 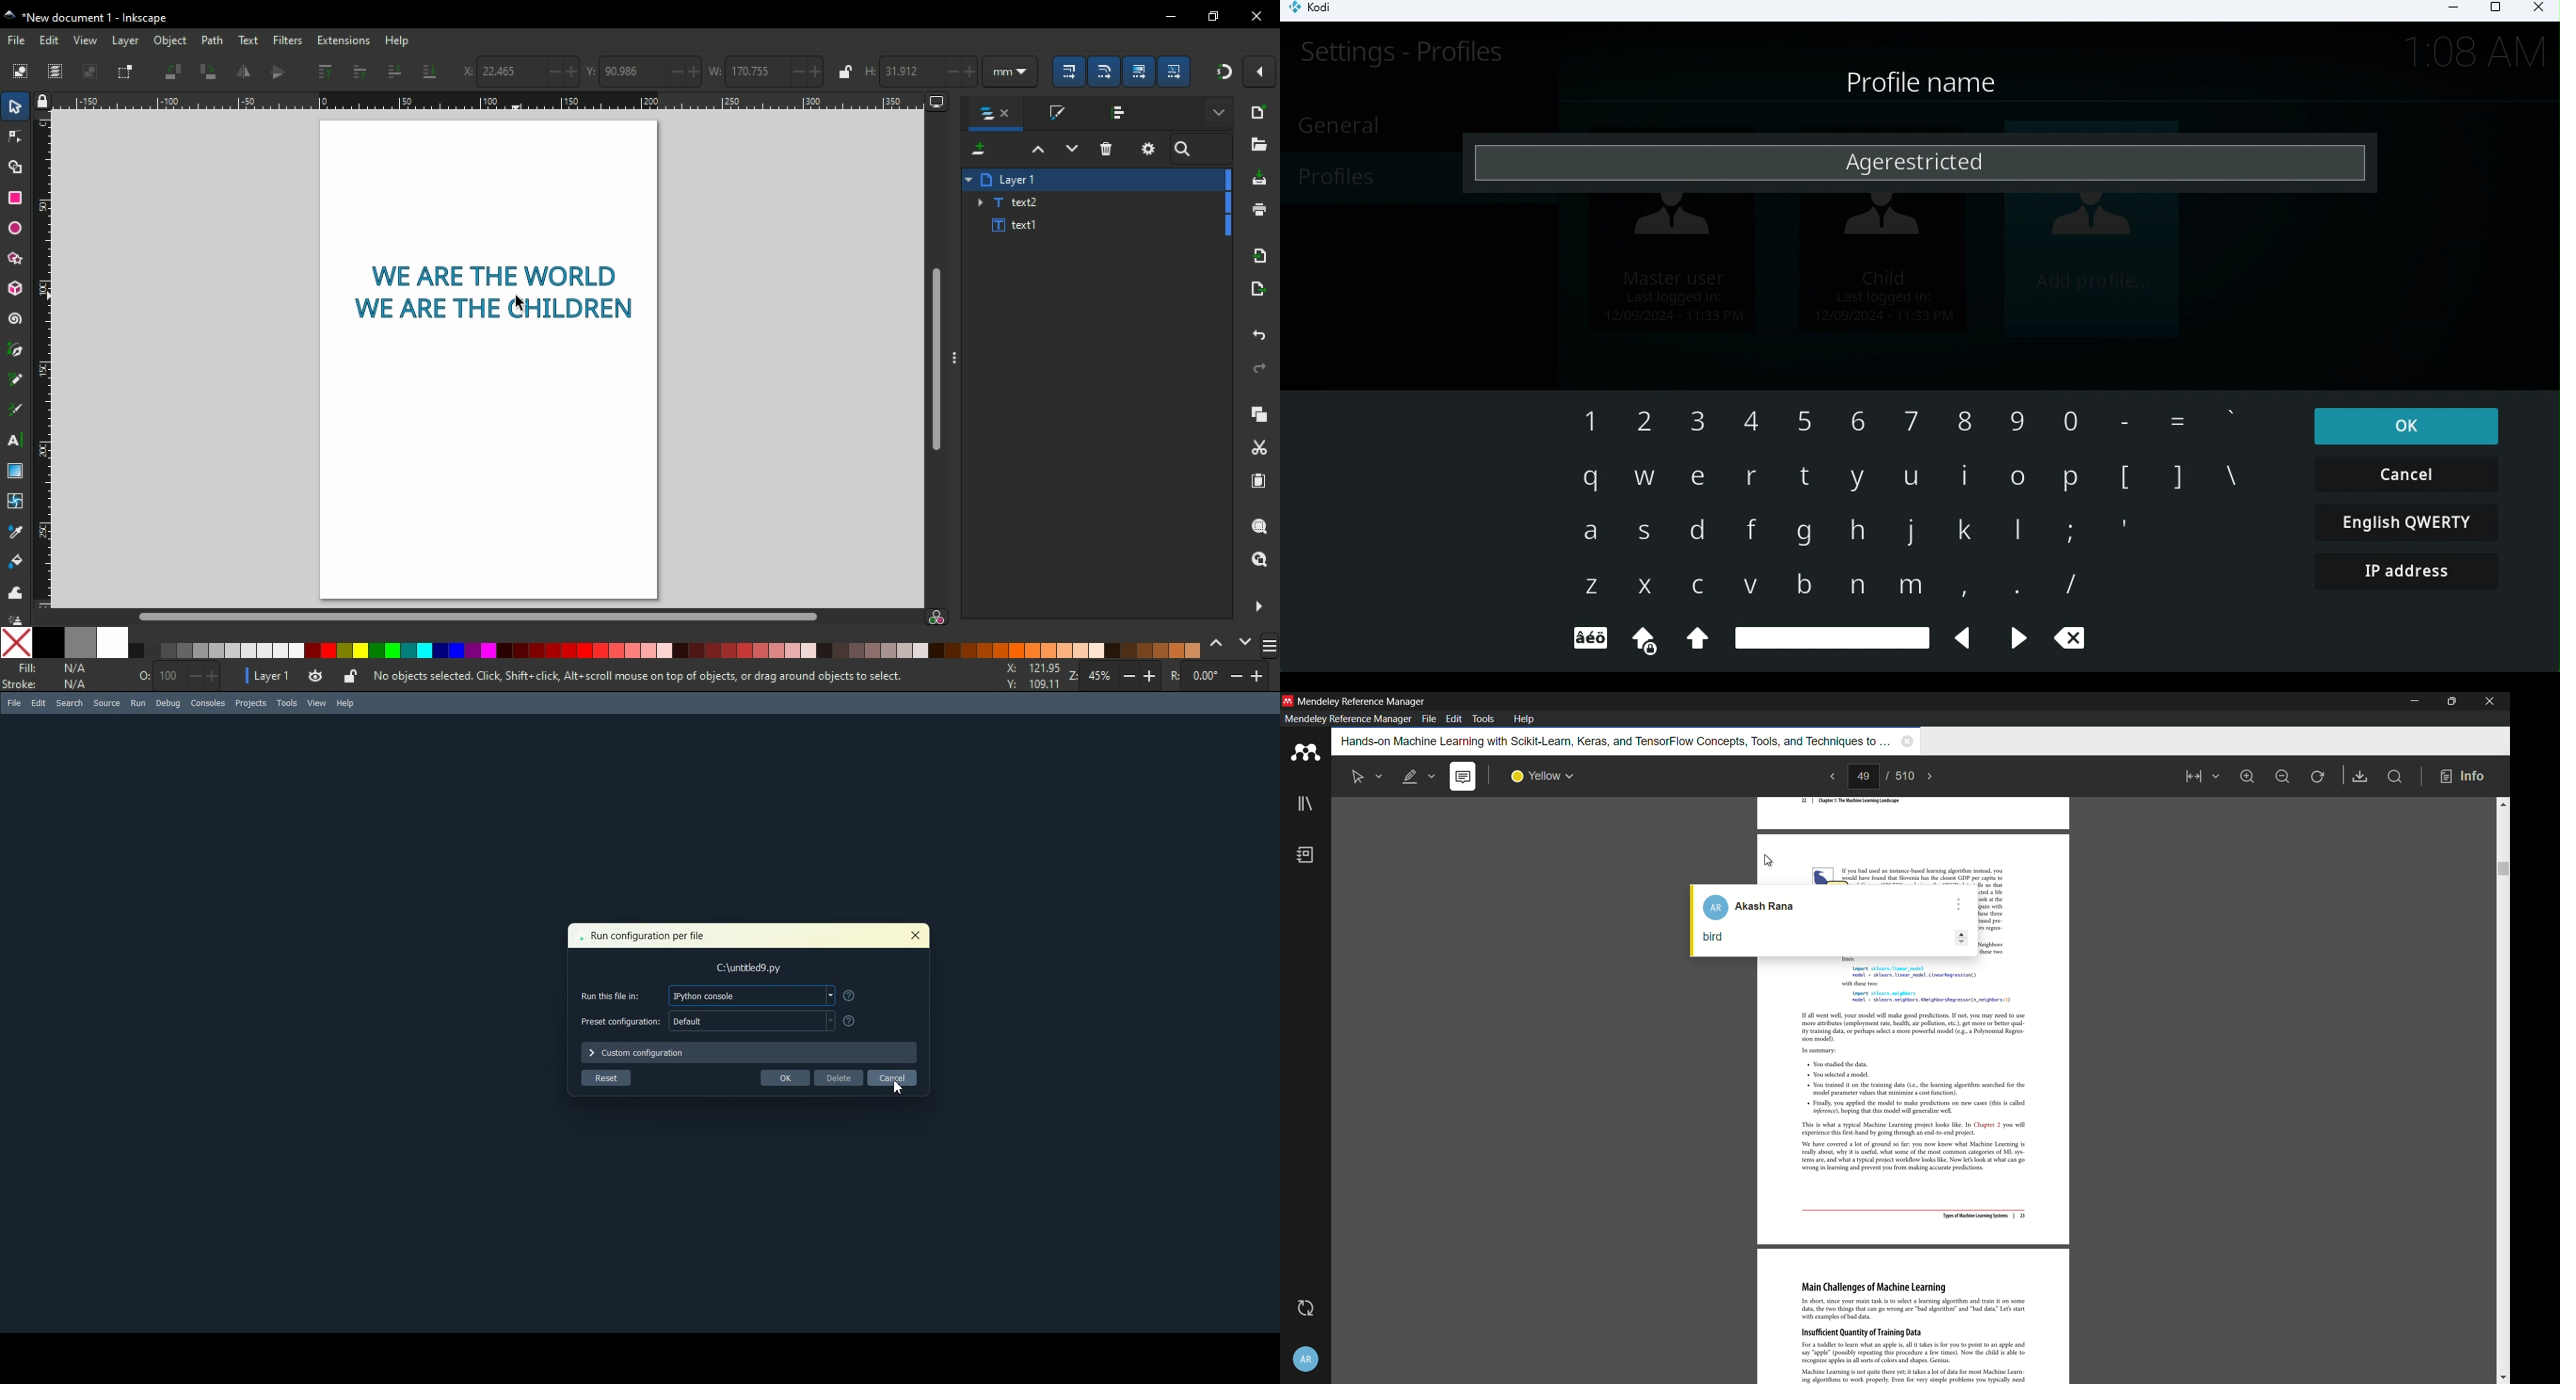 What do you see at coordinates (838, 1077) in the screenshot?
I see `Delete` at bounding box center [838, 1077].